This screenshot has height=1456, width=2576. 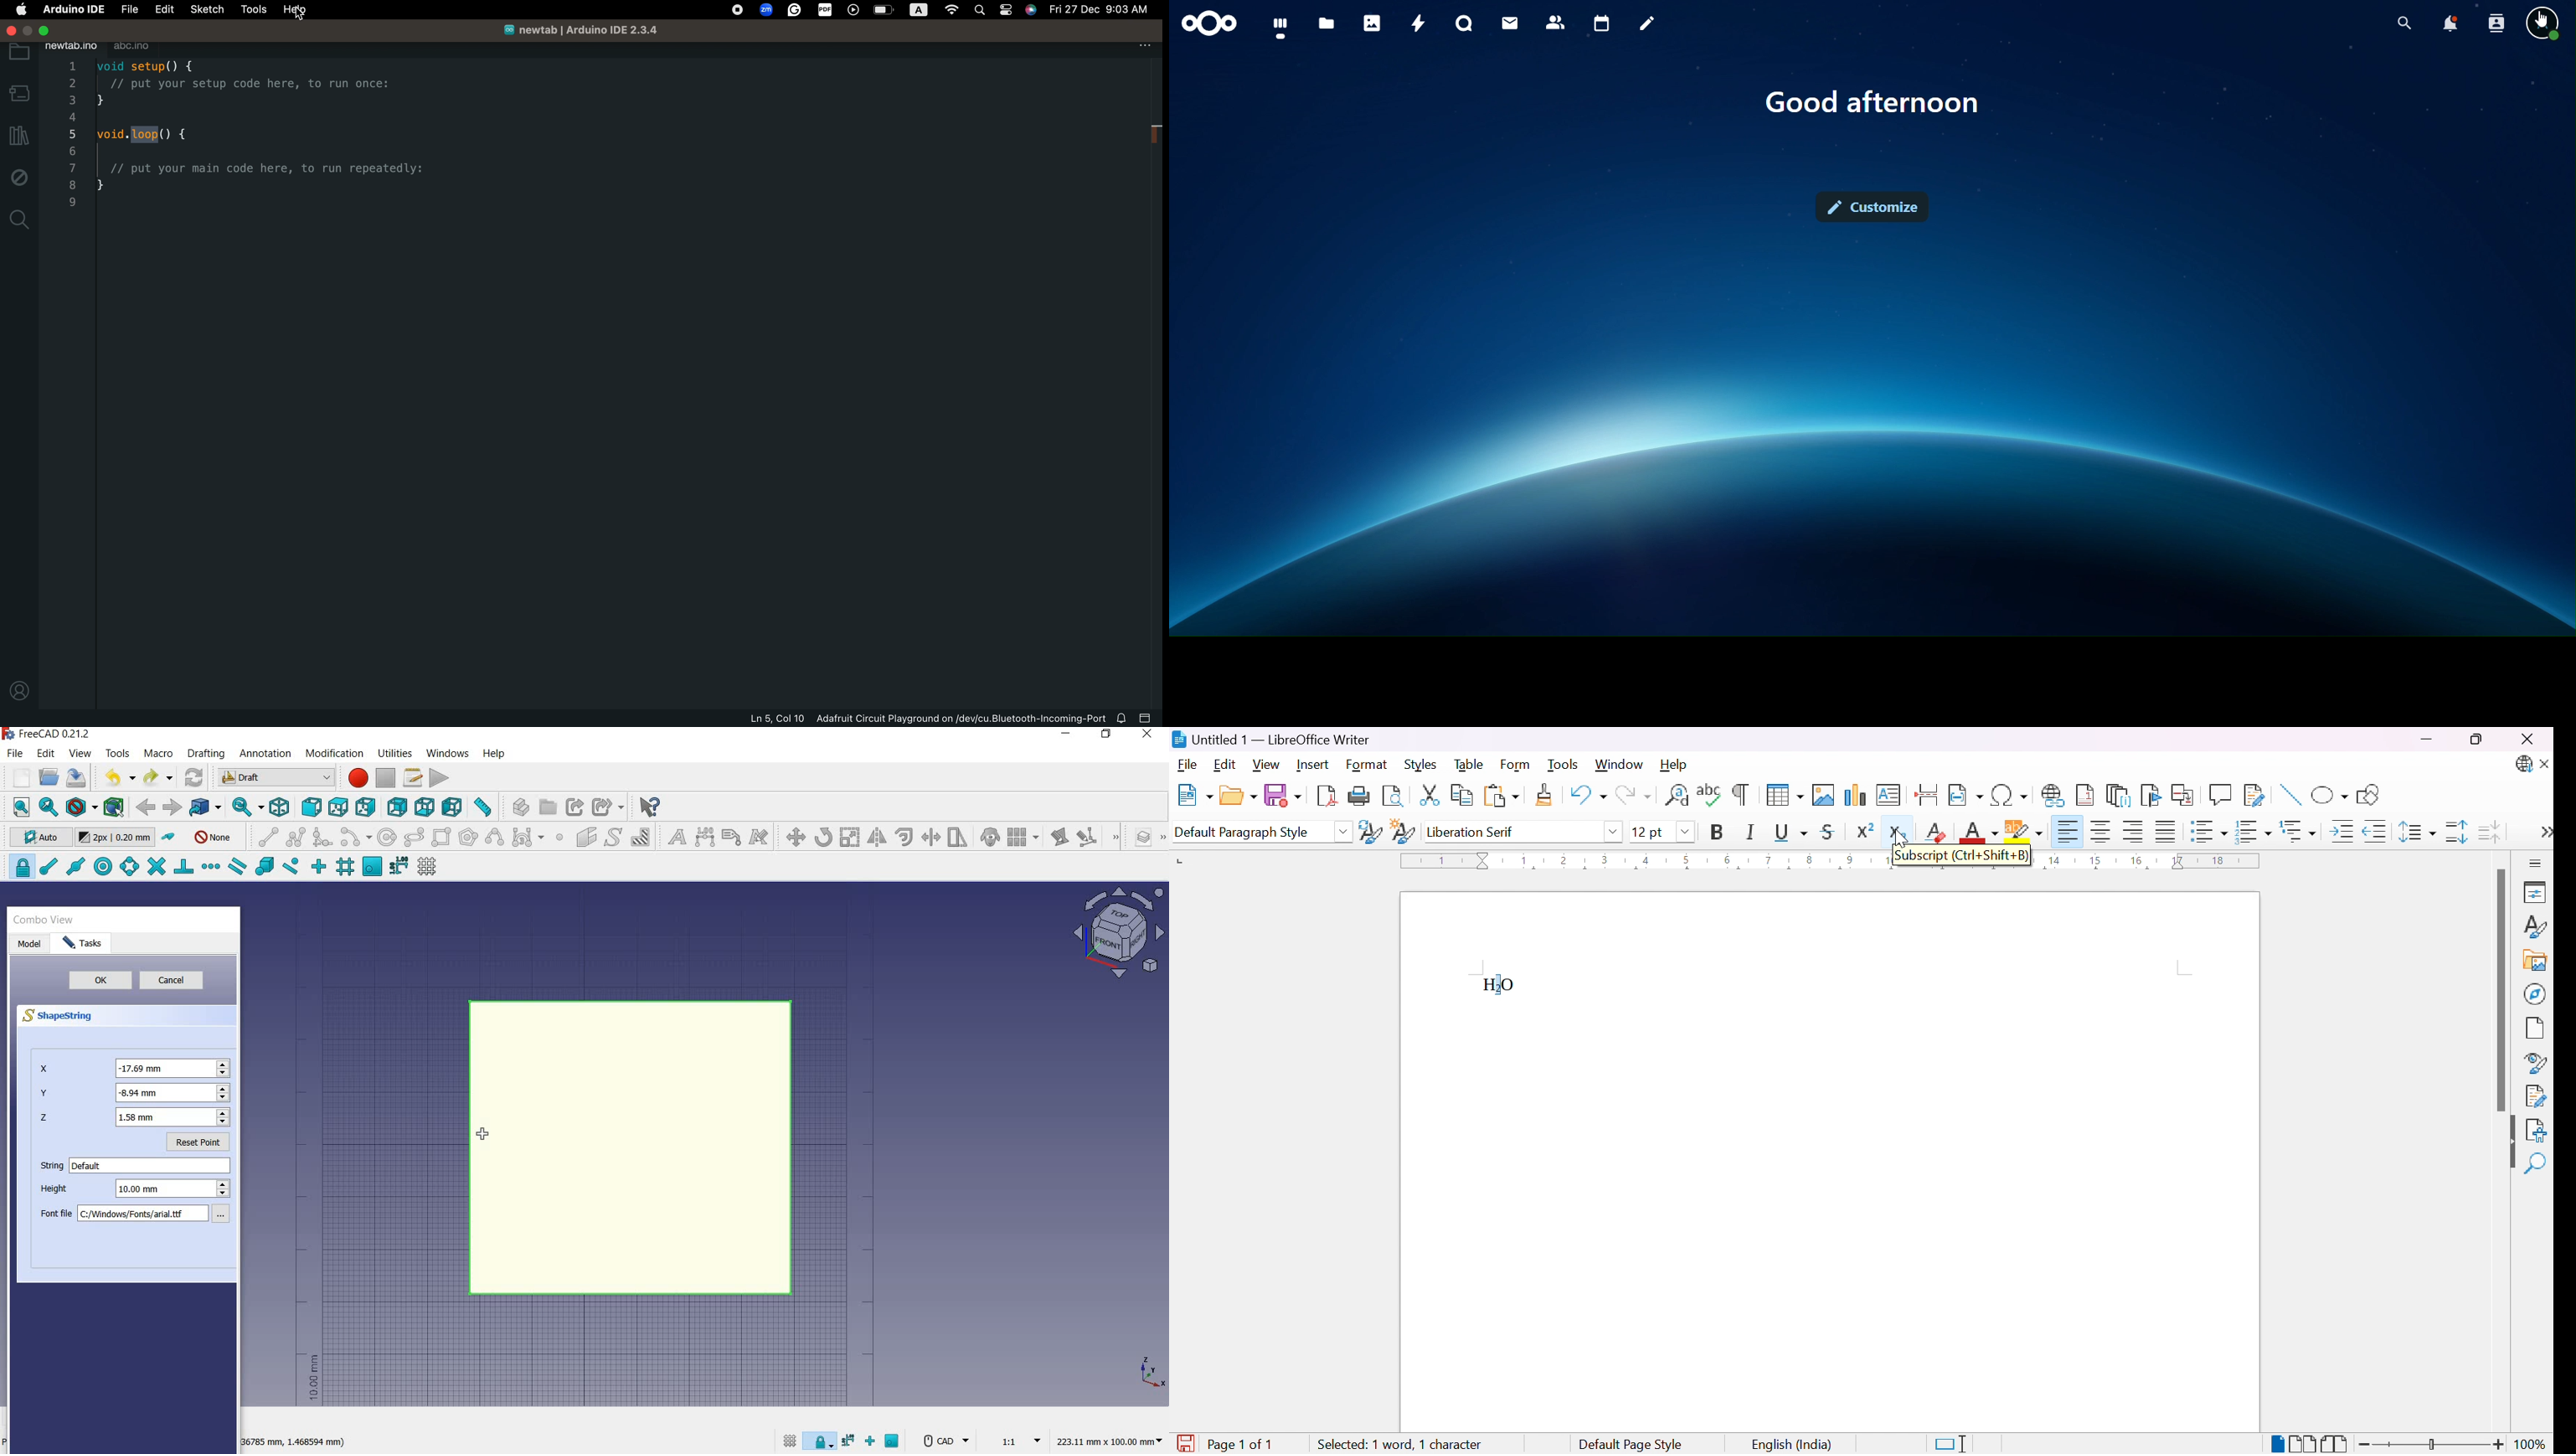 I want to click on Insert hyperlink, so click(x=2054, y=795).